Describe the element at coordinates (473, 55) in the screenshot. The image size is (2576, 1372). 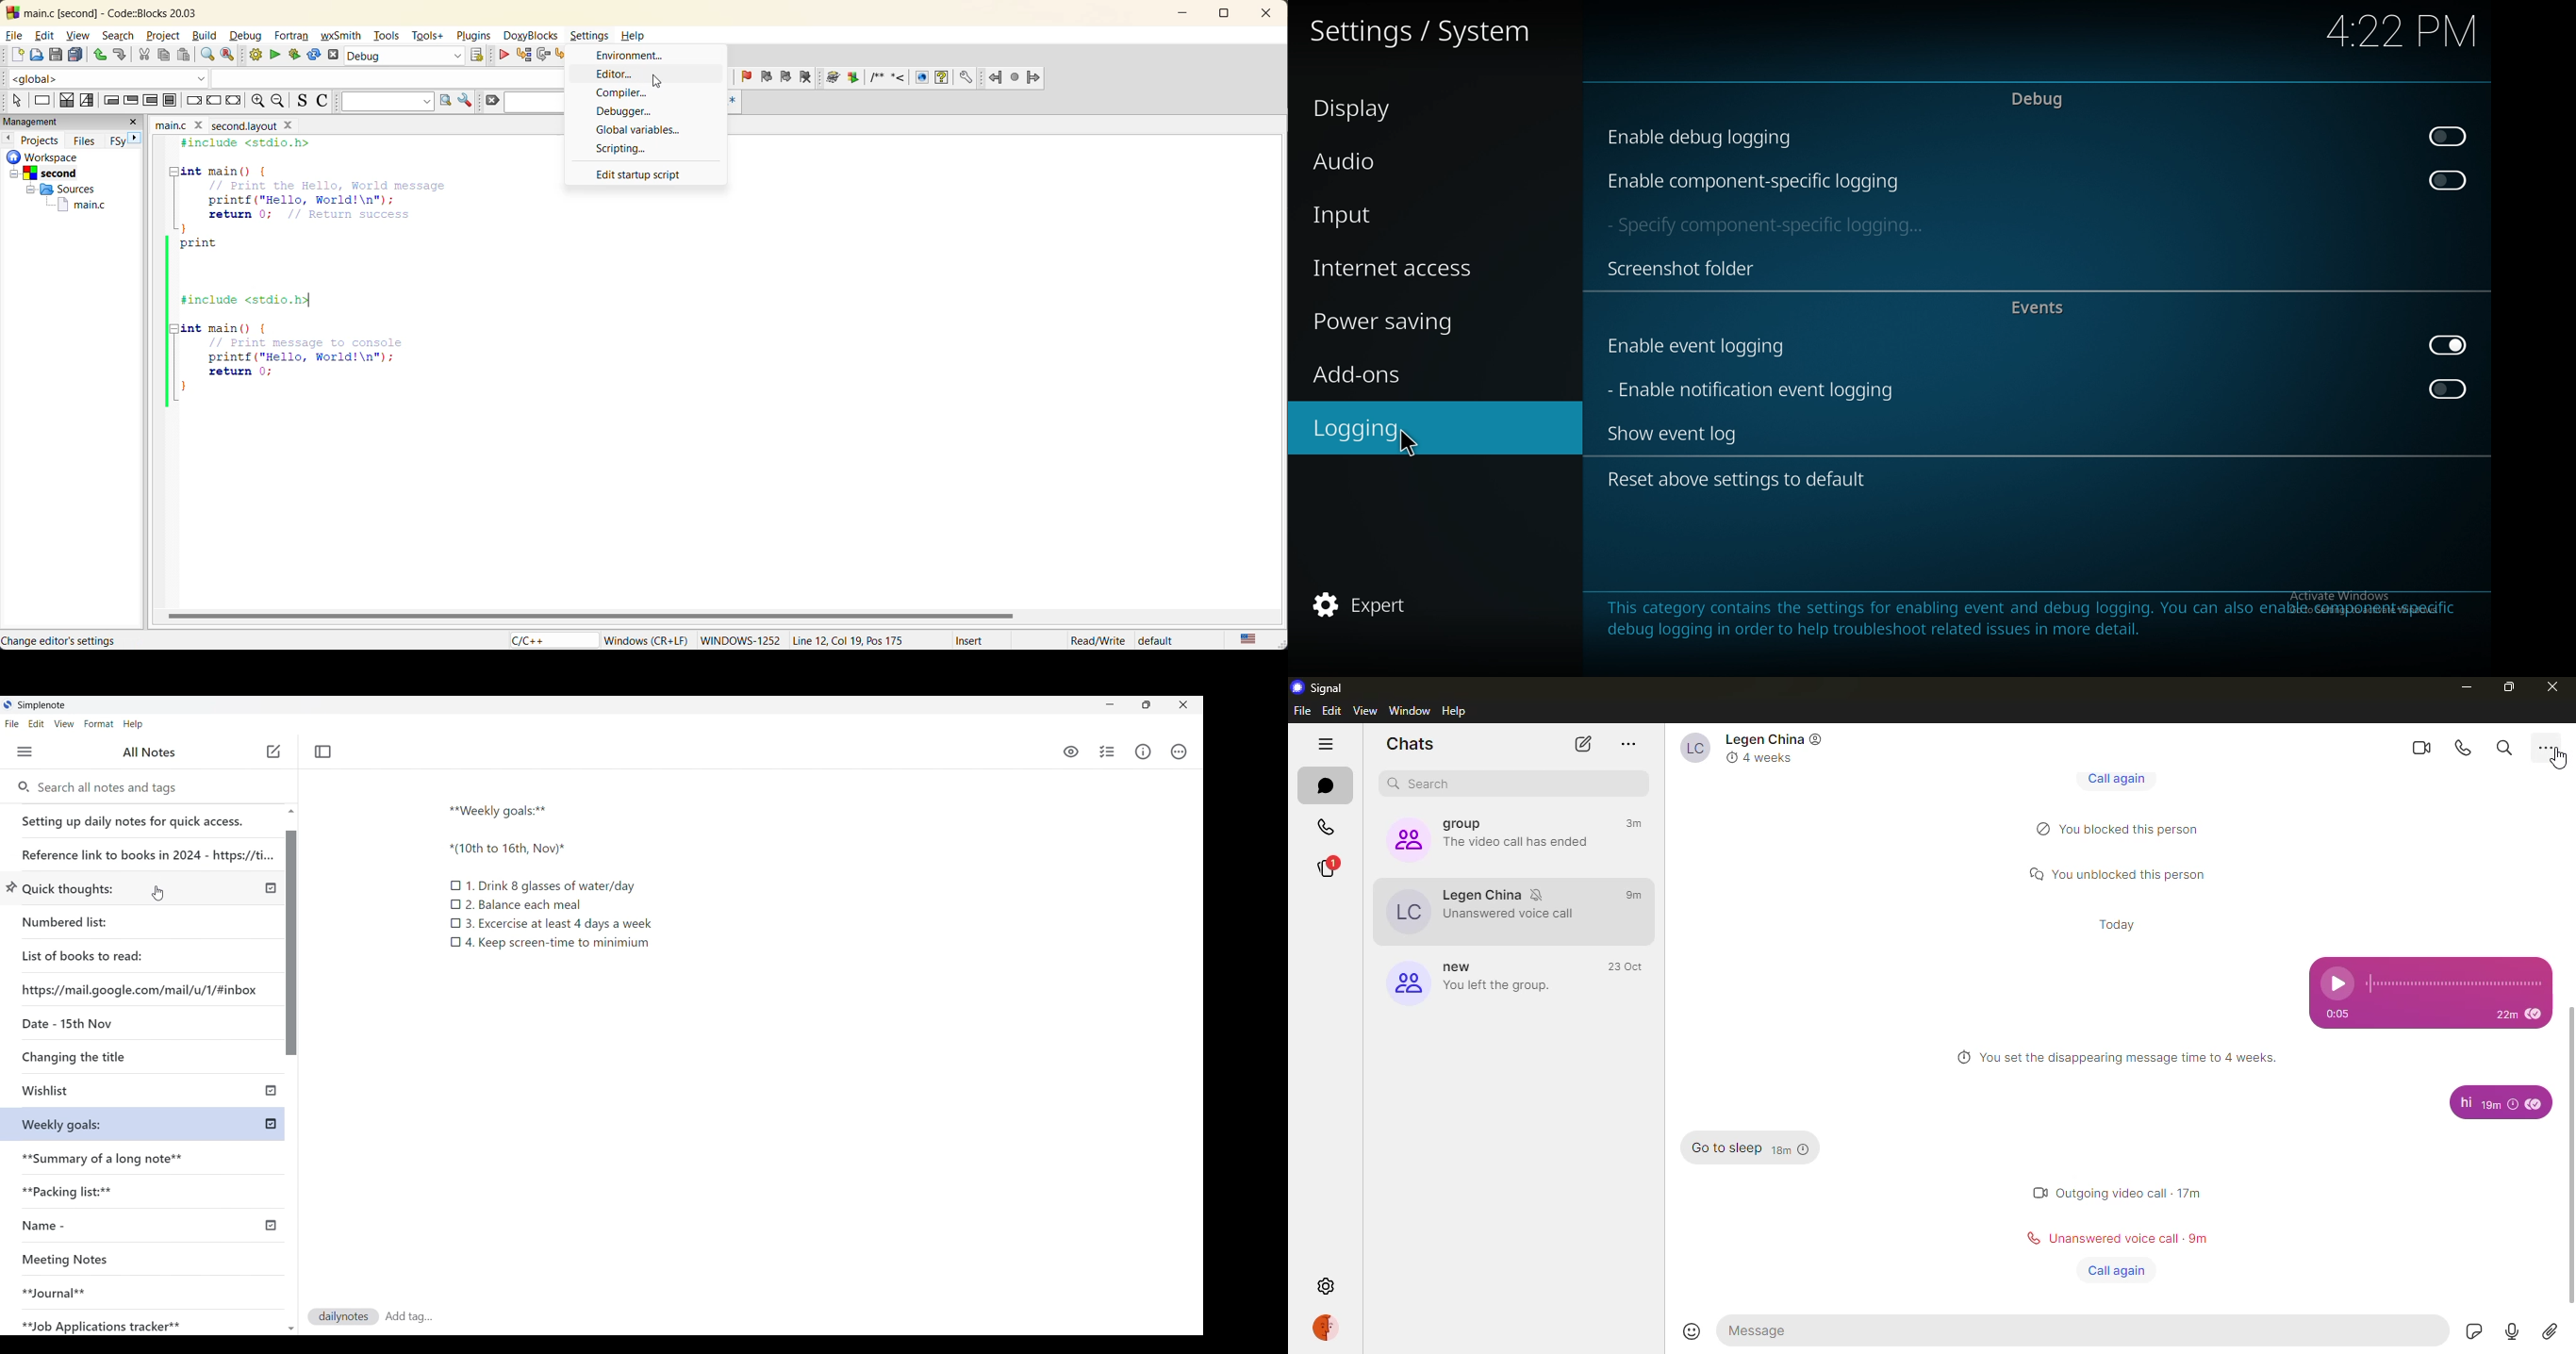
I see `show select target dialog` at that location.